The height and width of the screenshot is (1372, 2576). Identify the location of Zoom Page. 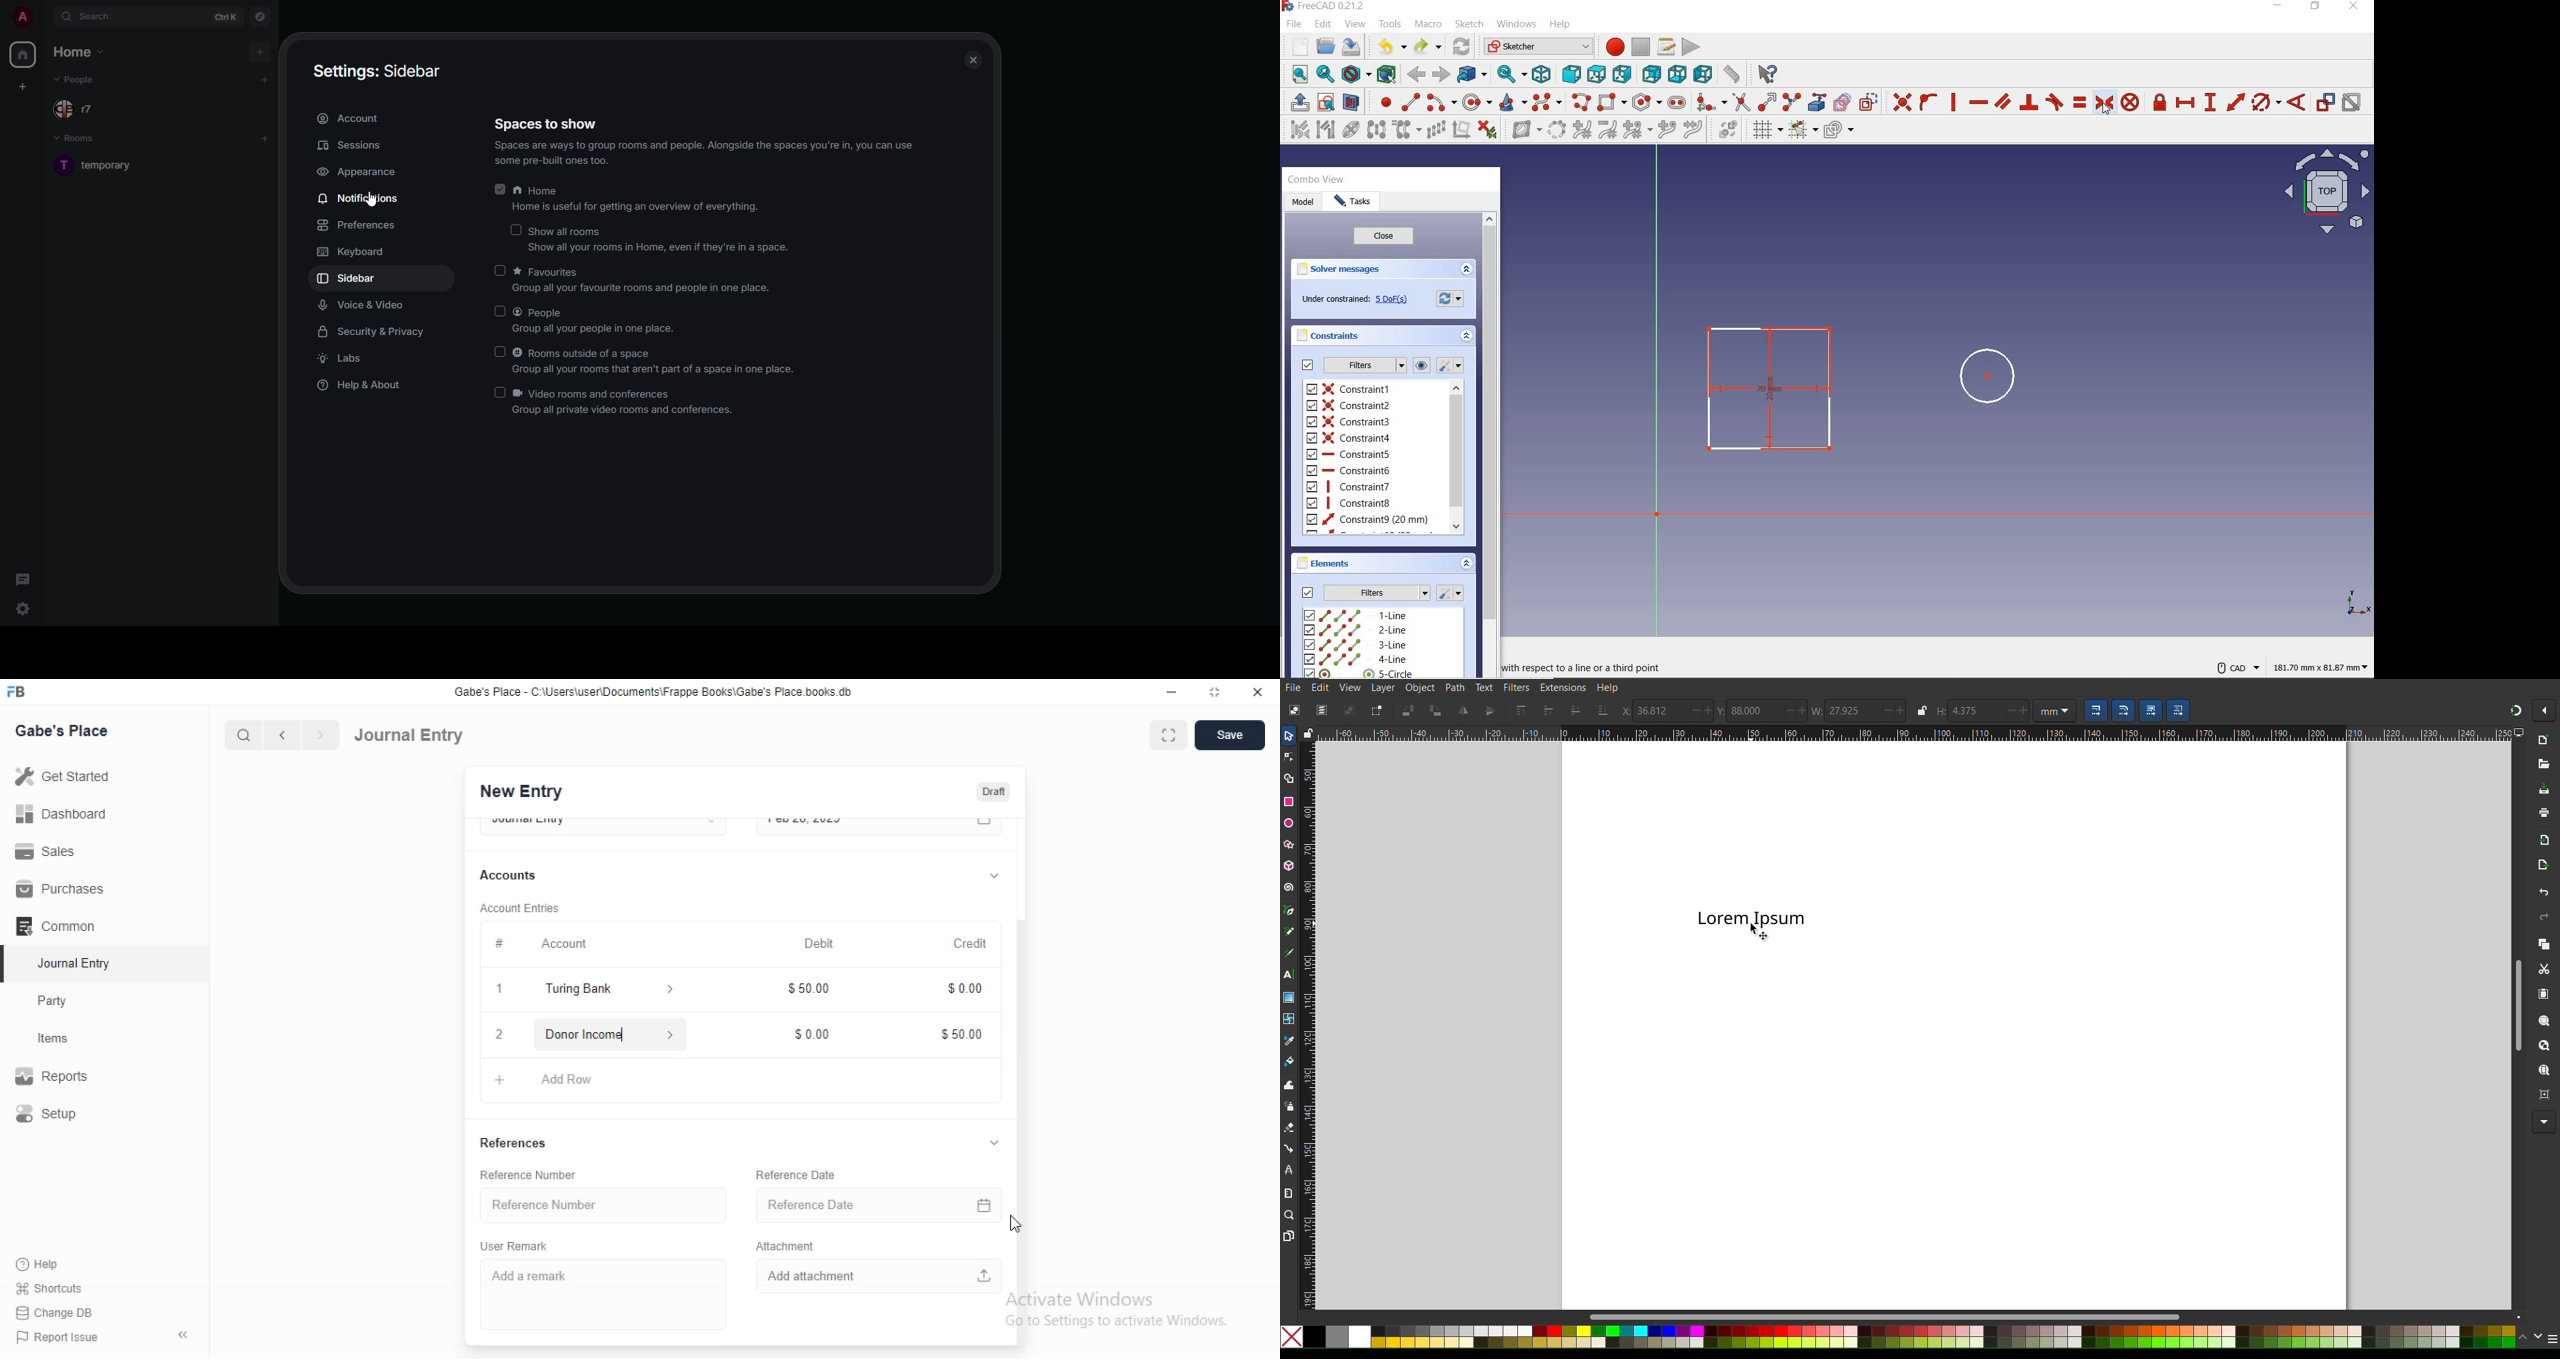
(2543, 1070).